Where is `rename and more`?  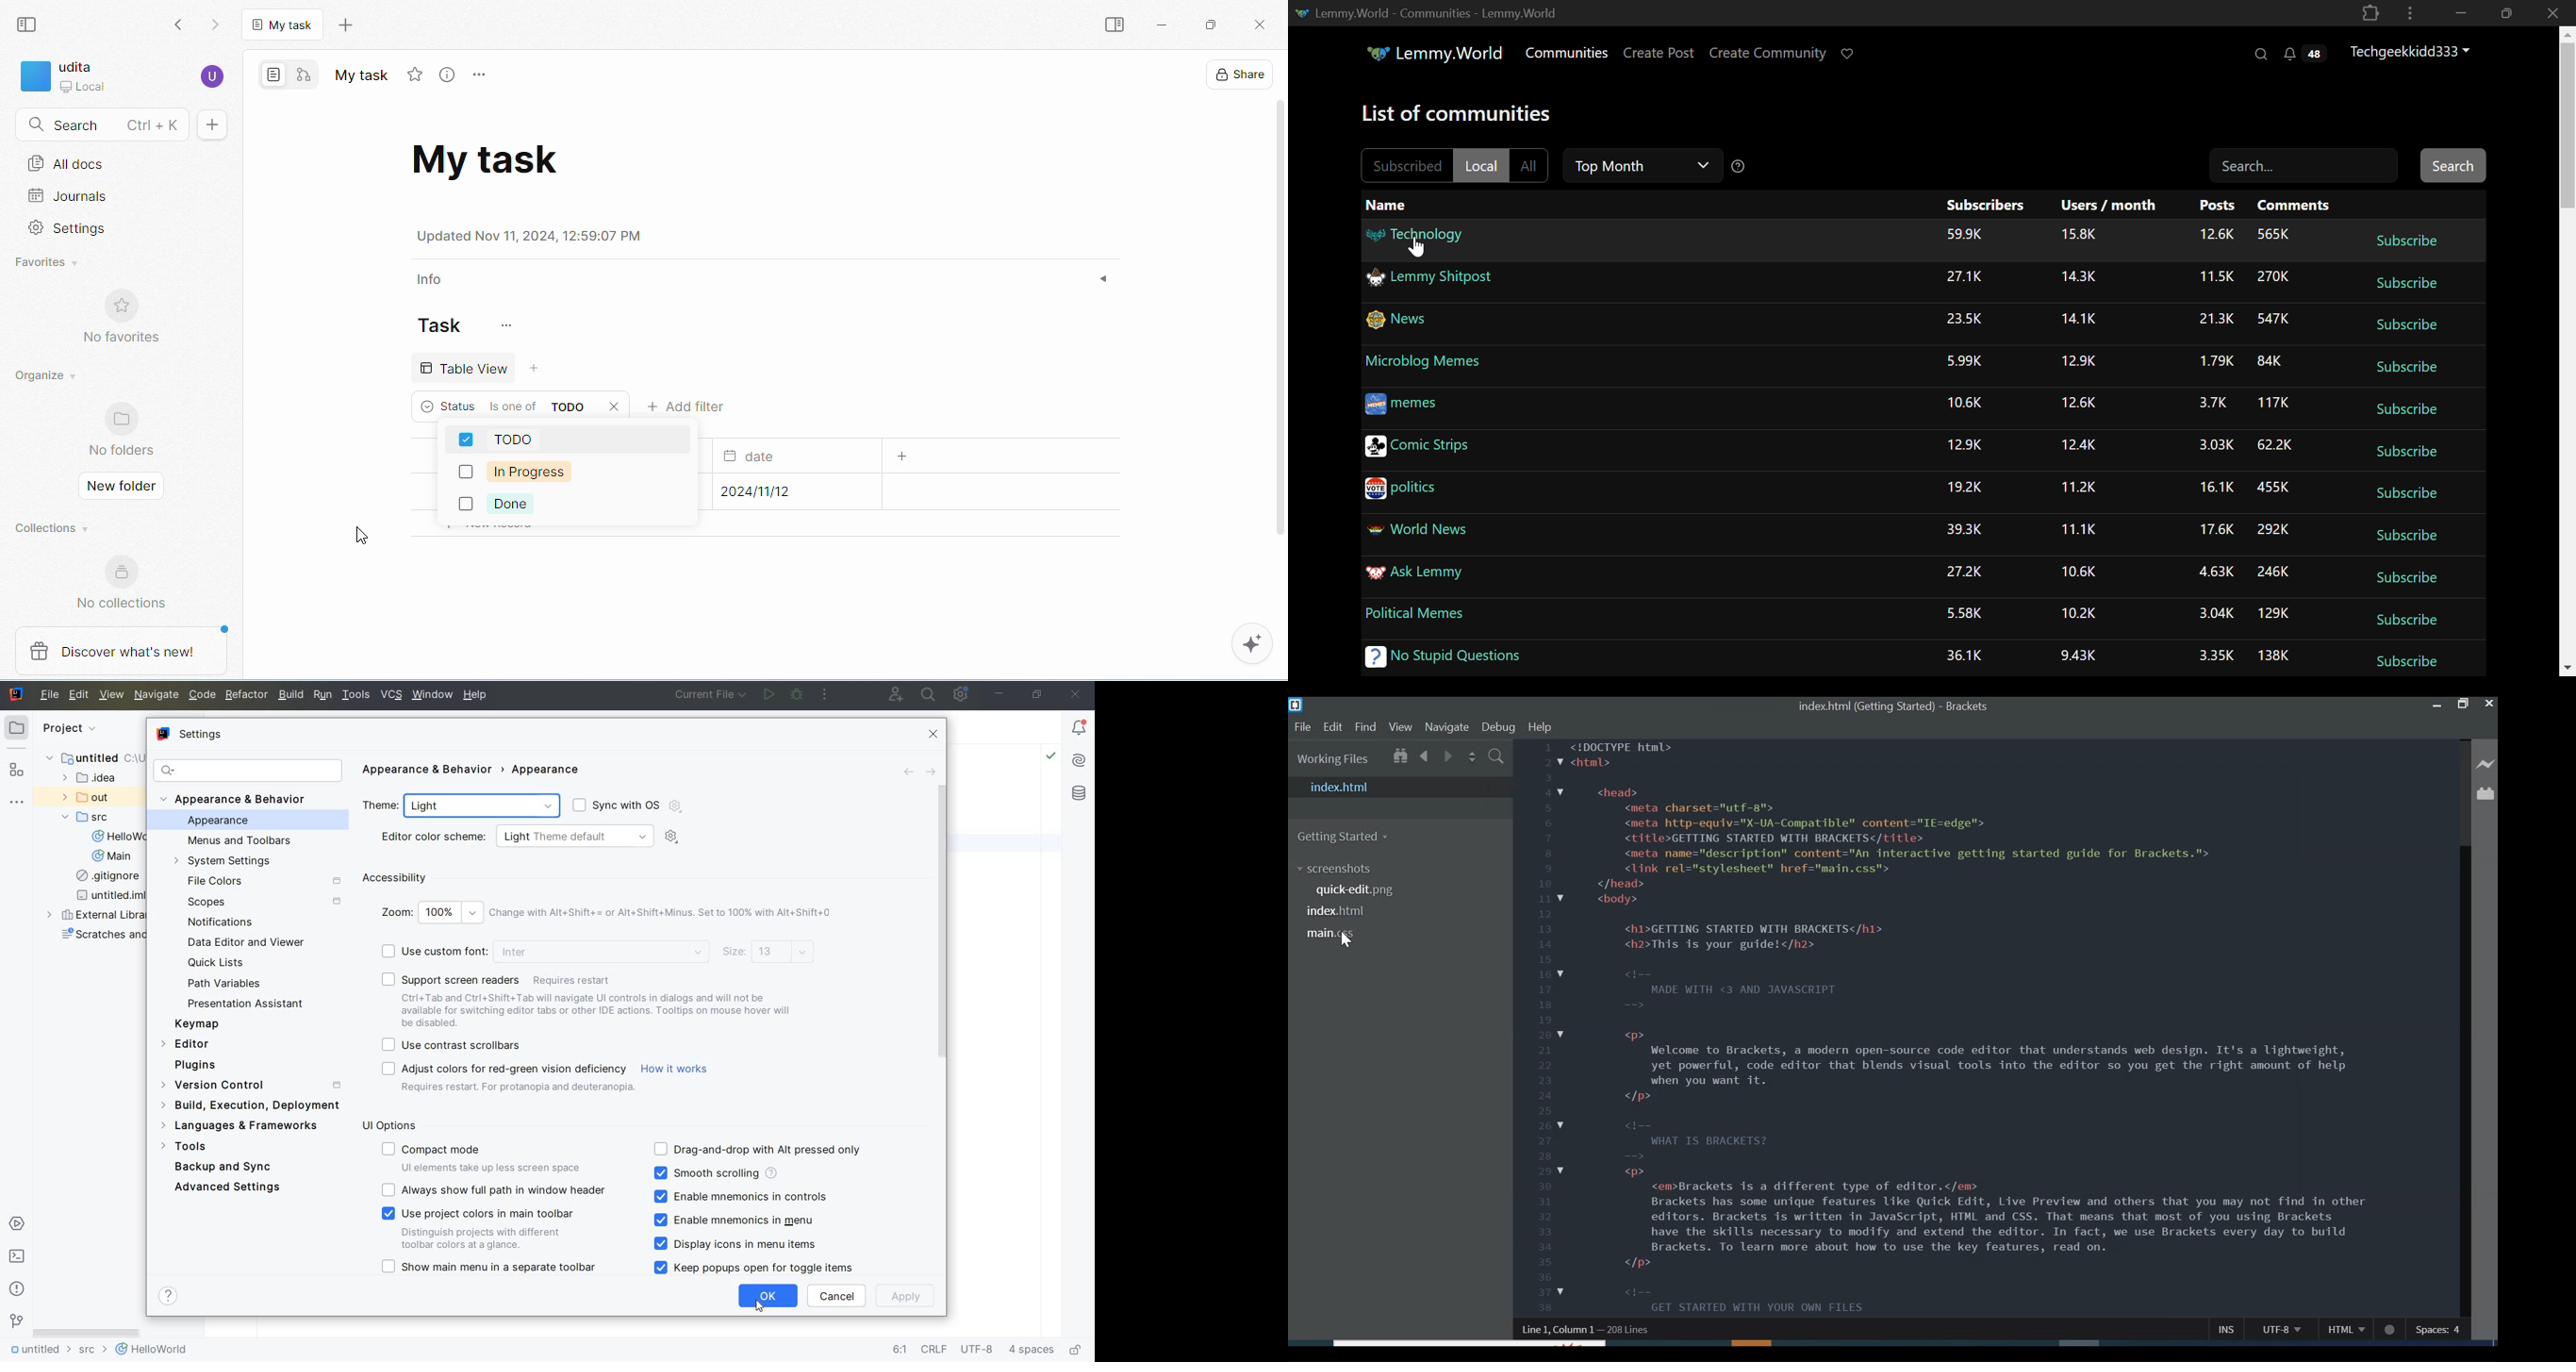 rename and more is located at coordinates (482, 75).